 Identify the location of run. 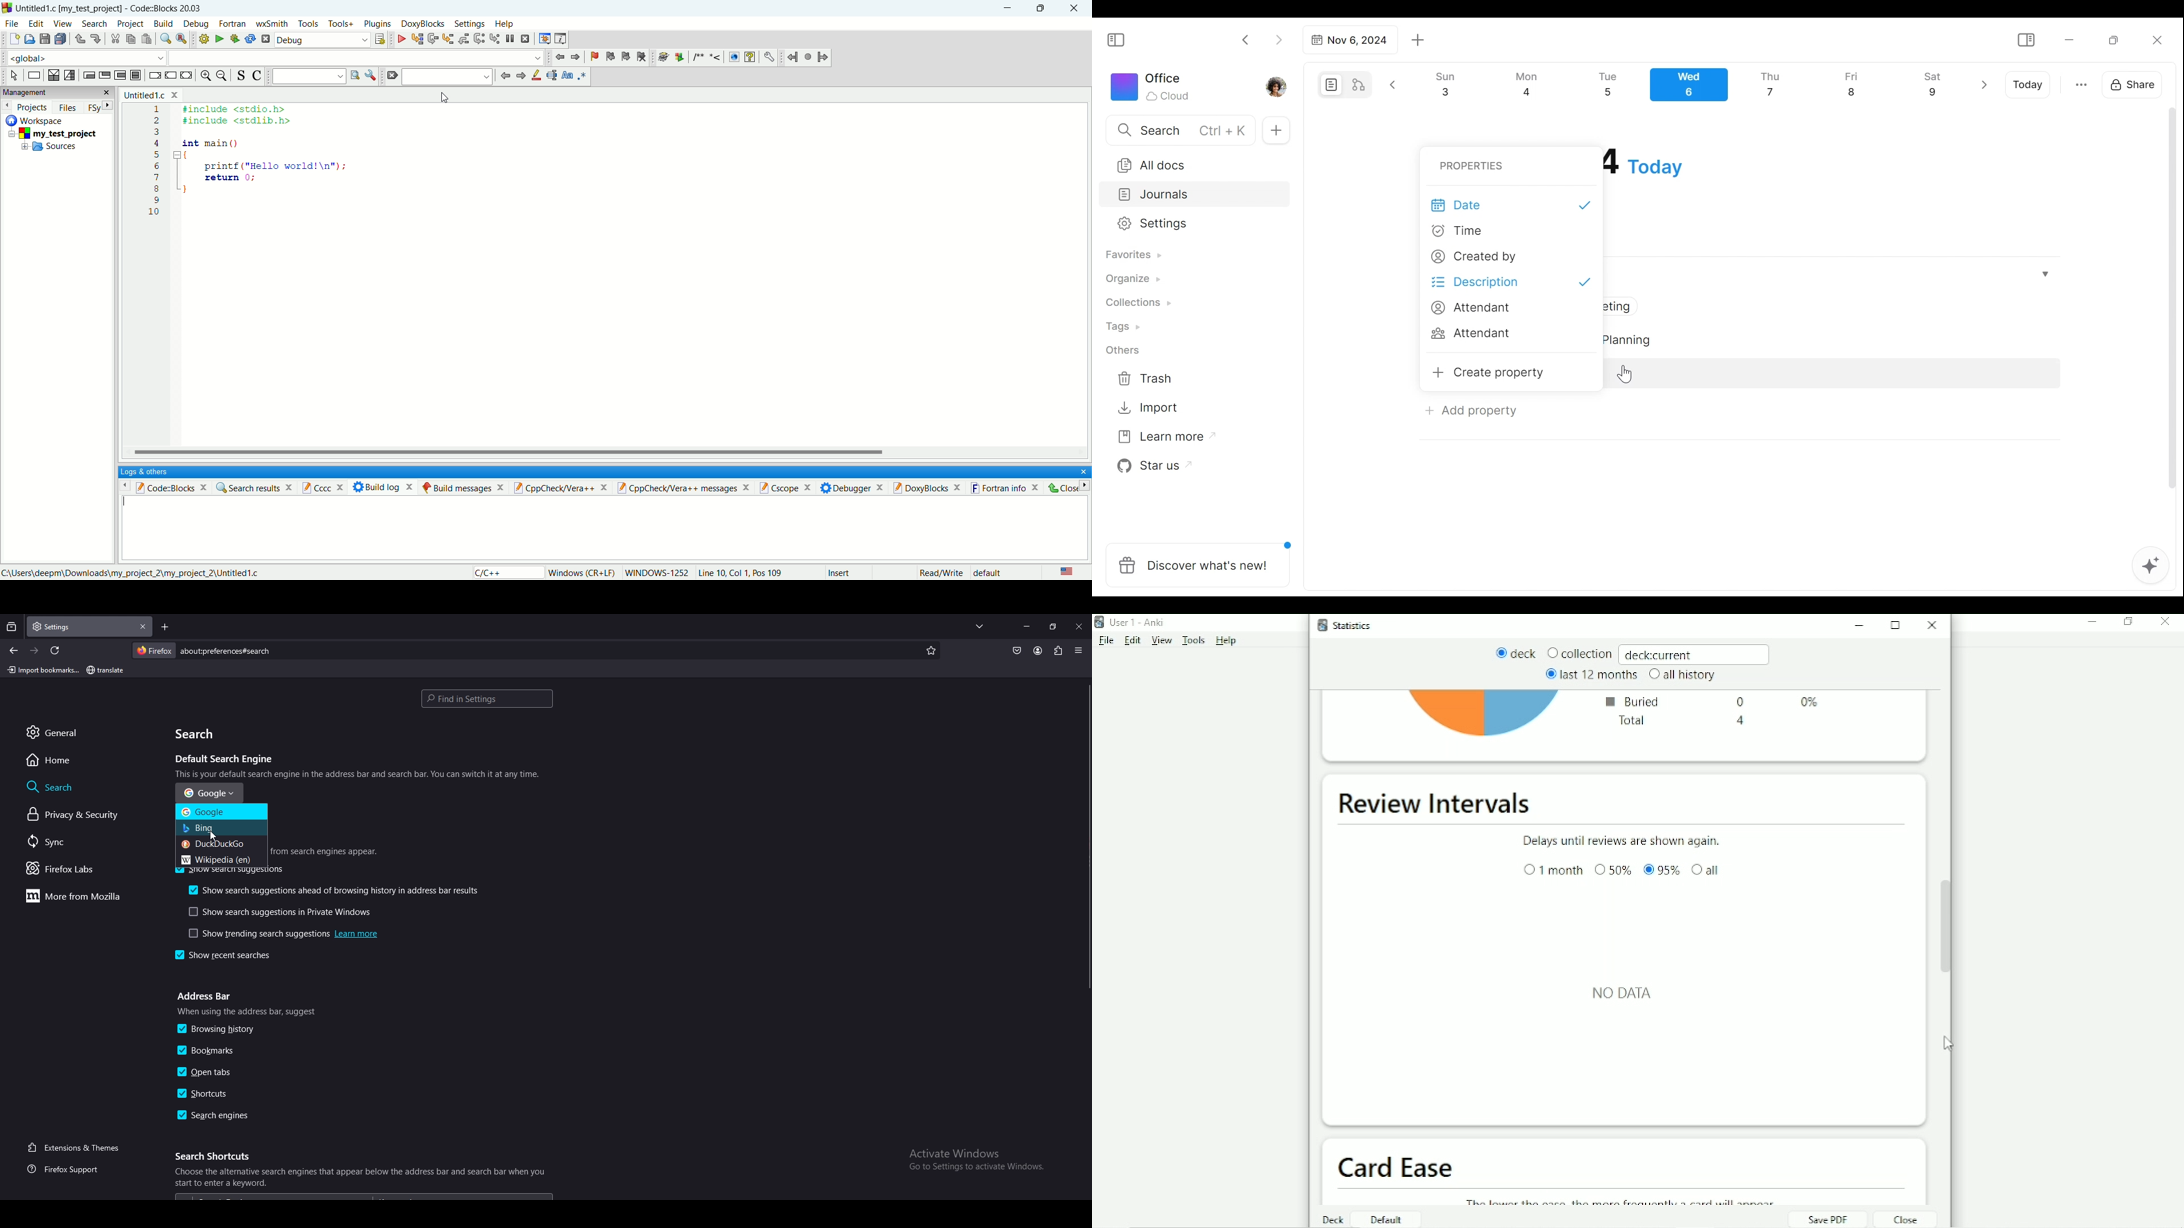
(217, 39).